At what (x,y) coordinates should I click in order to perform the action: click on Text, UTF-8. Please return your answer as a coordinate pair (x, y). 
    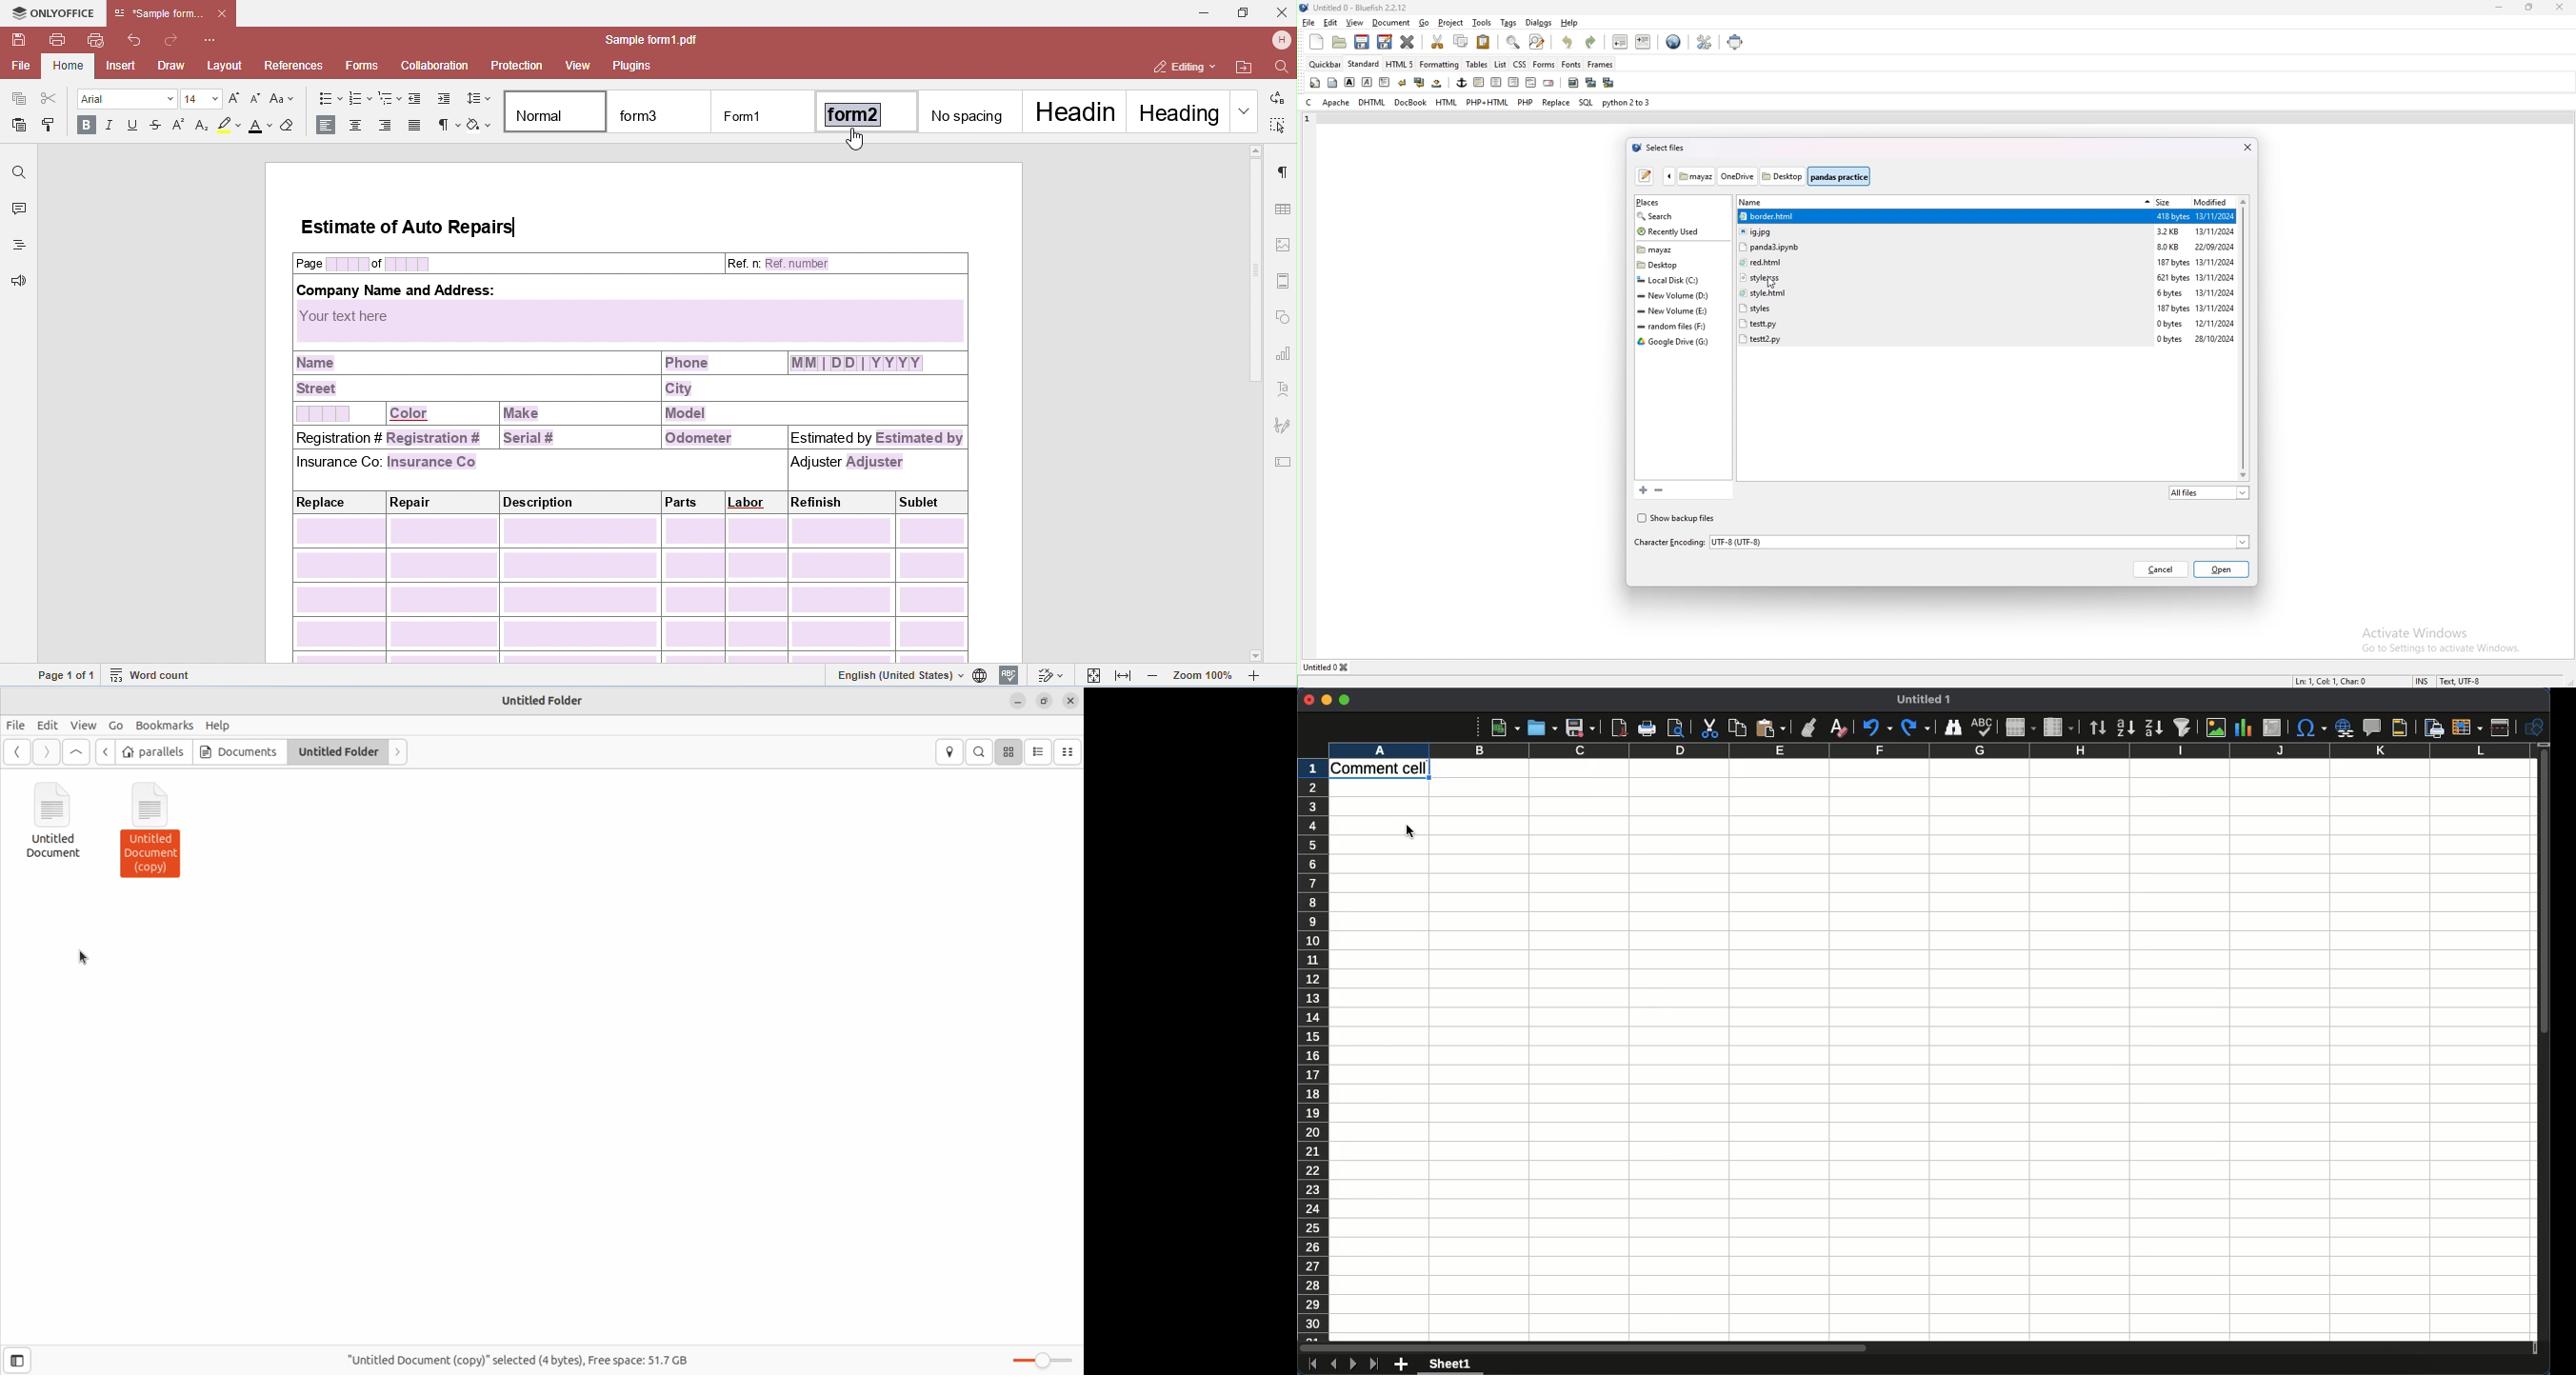
    Looking at the image, I should click on (2462, 681).